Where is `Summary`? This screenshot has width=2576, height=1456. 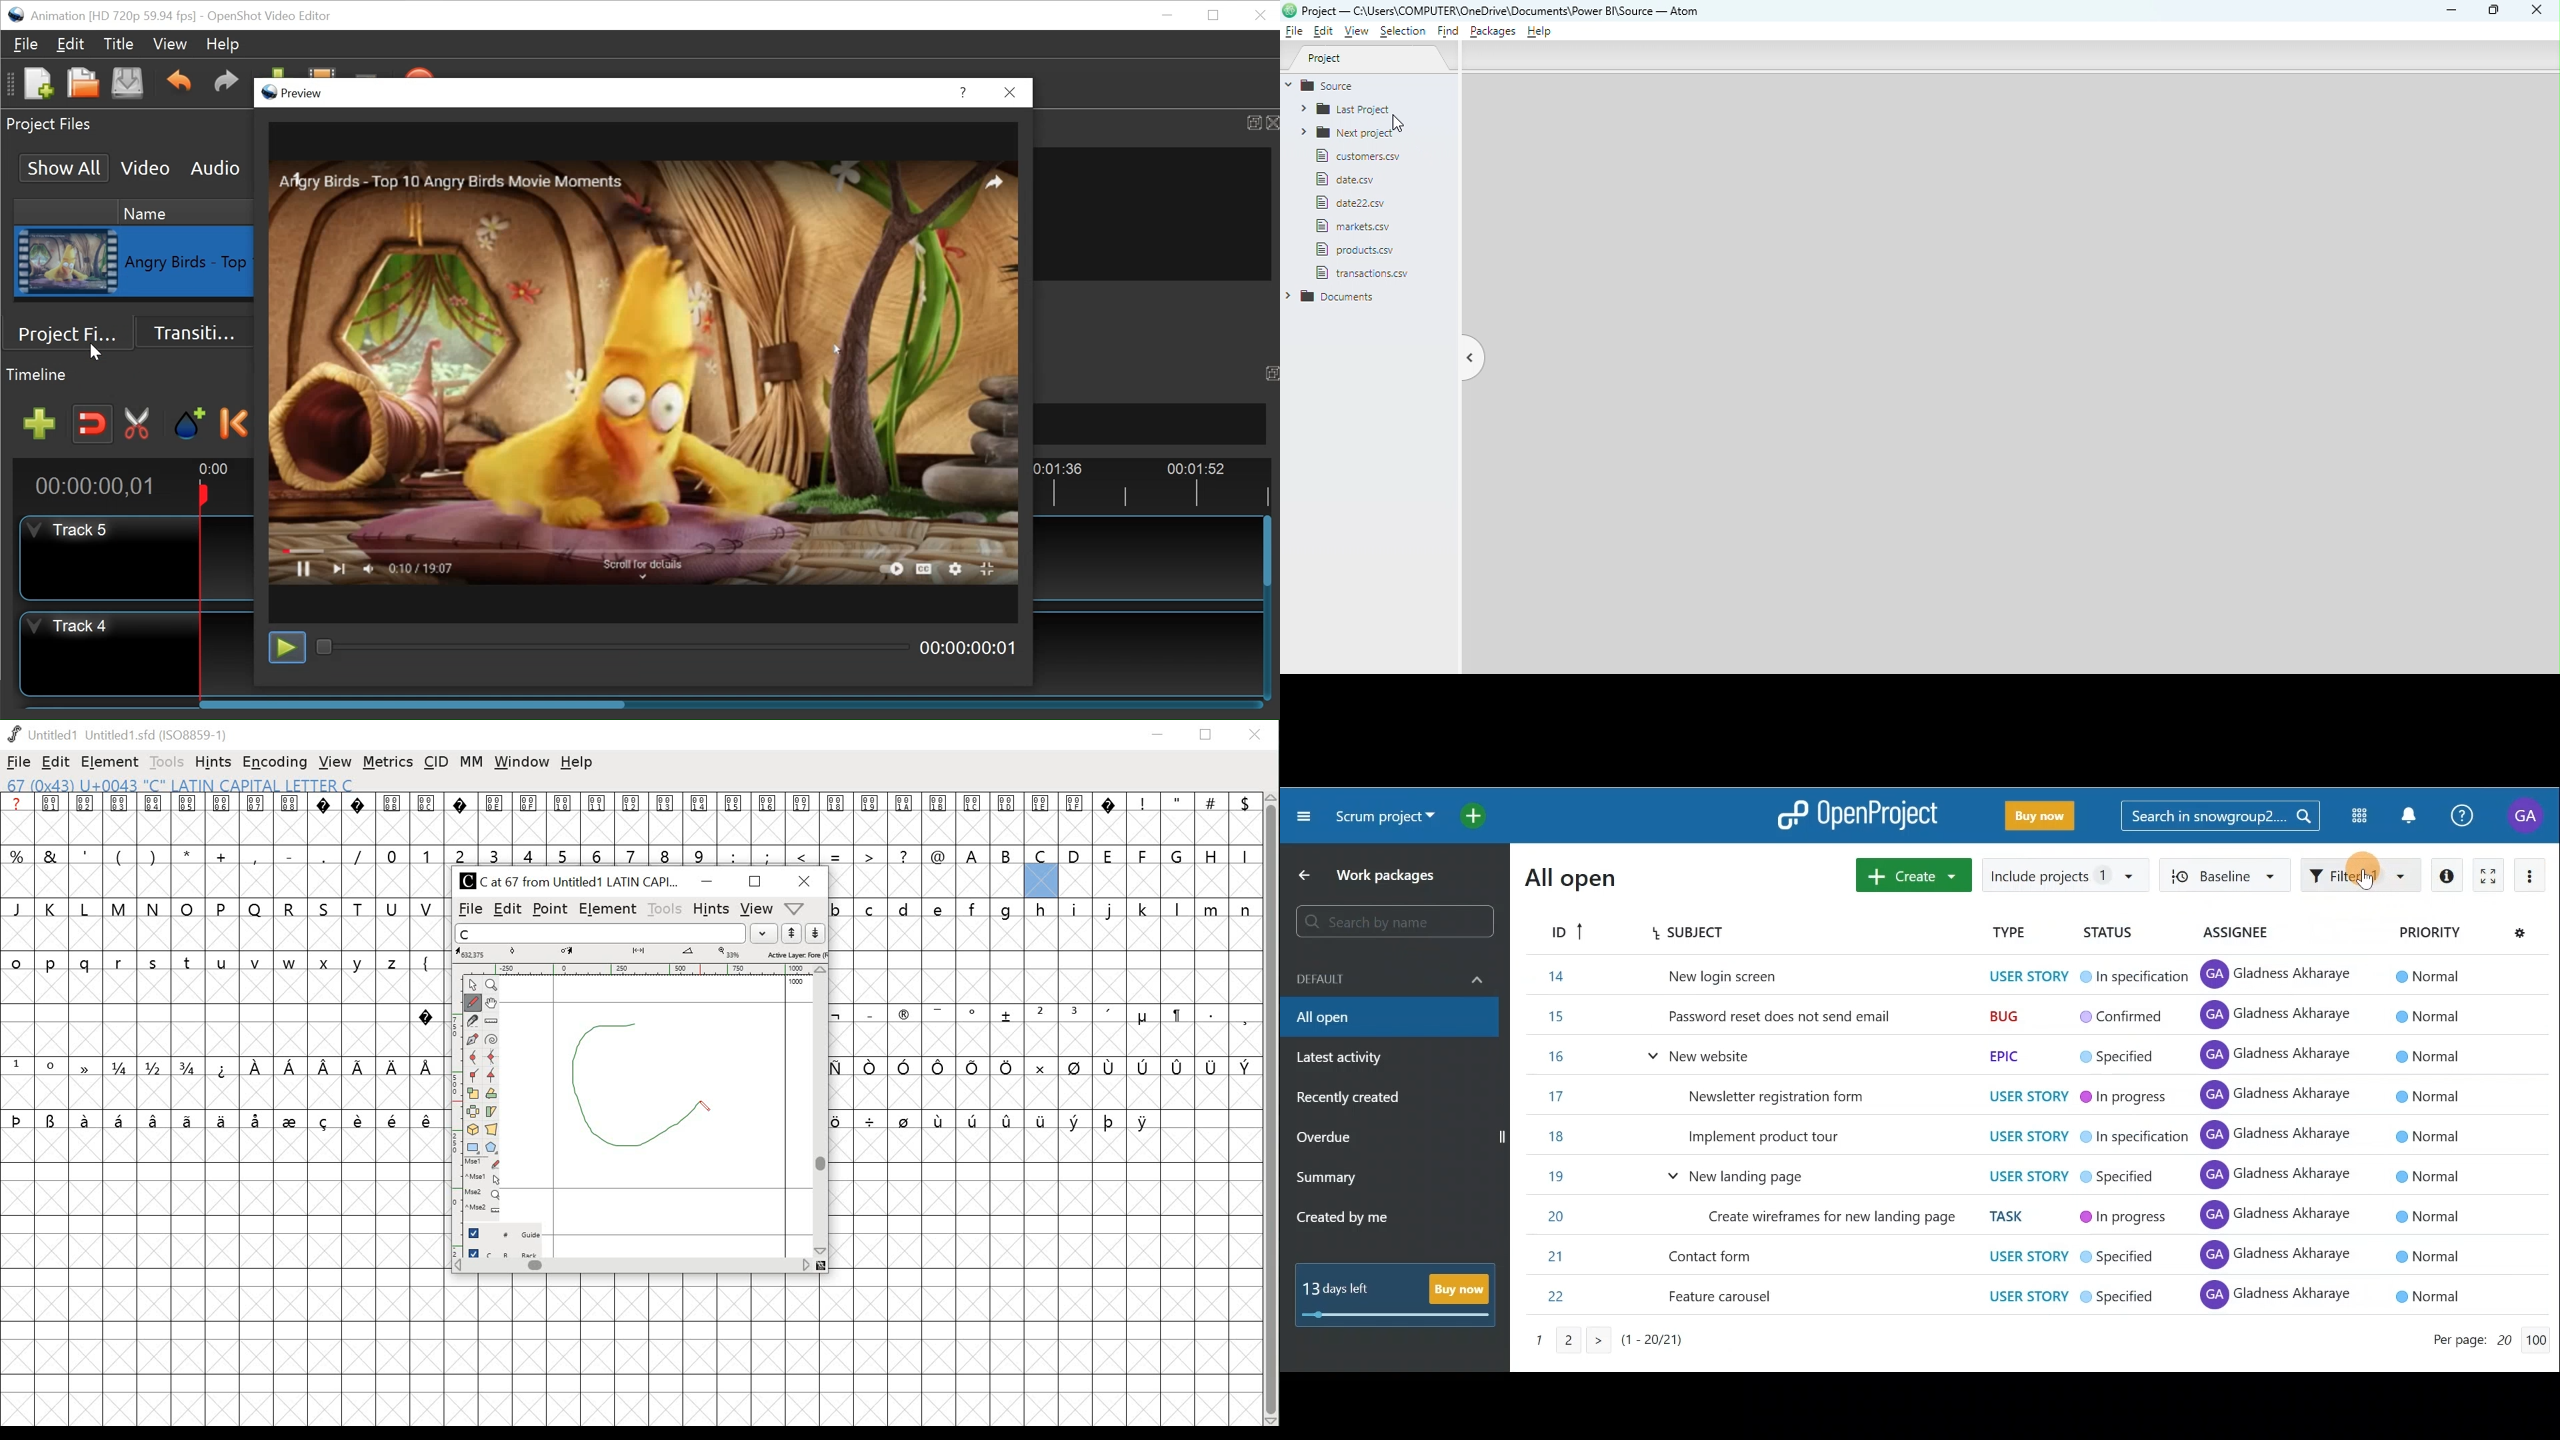 Summary is located at coordinates (1327, 1180).